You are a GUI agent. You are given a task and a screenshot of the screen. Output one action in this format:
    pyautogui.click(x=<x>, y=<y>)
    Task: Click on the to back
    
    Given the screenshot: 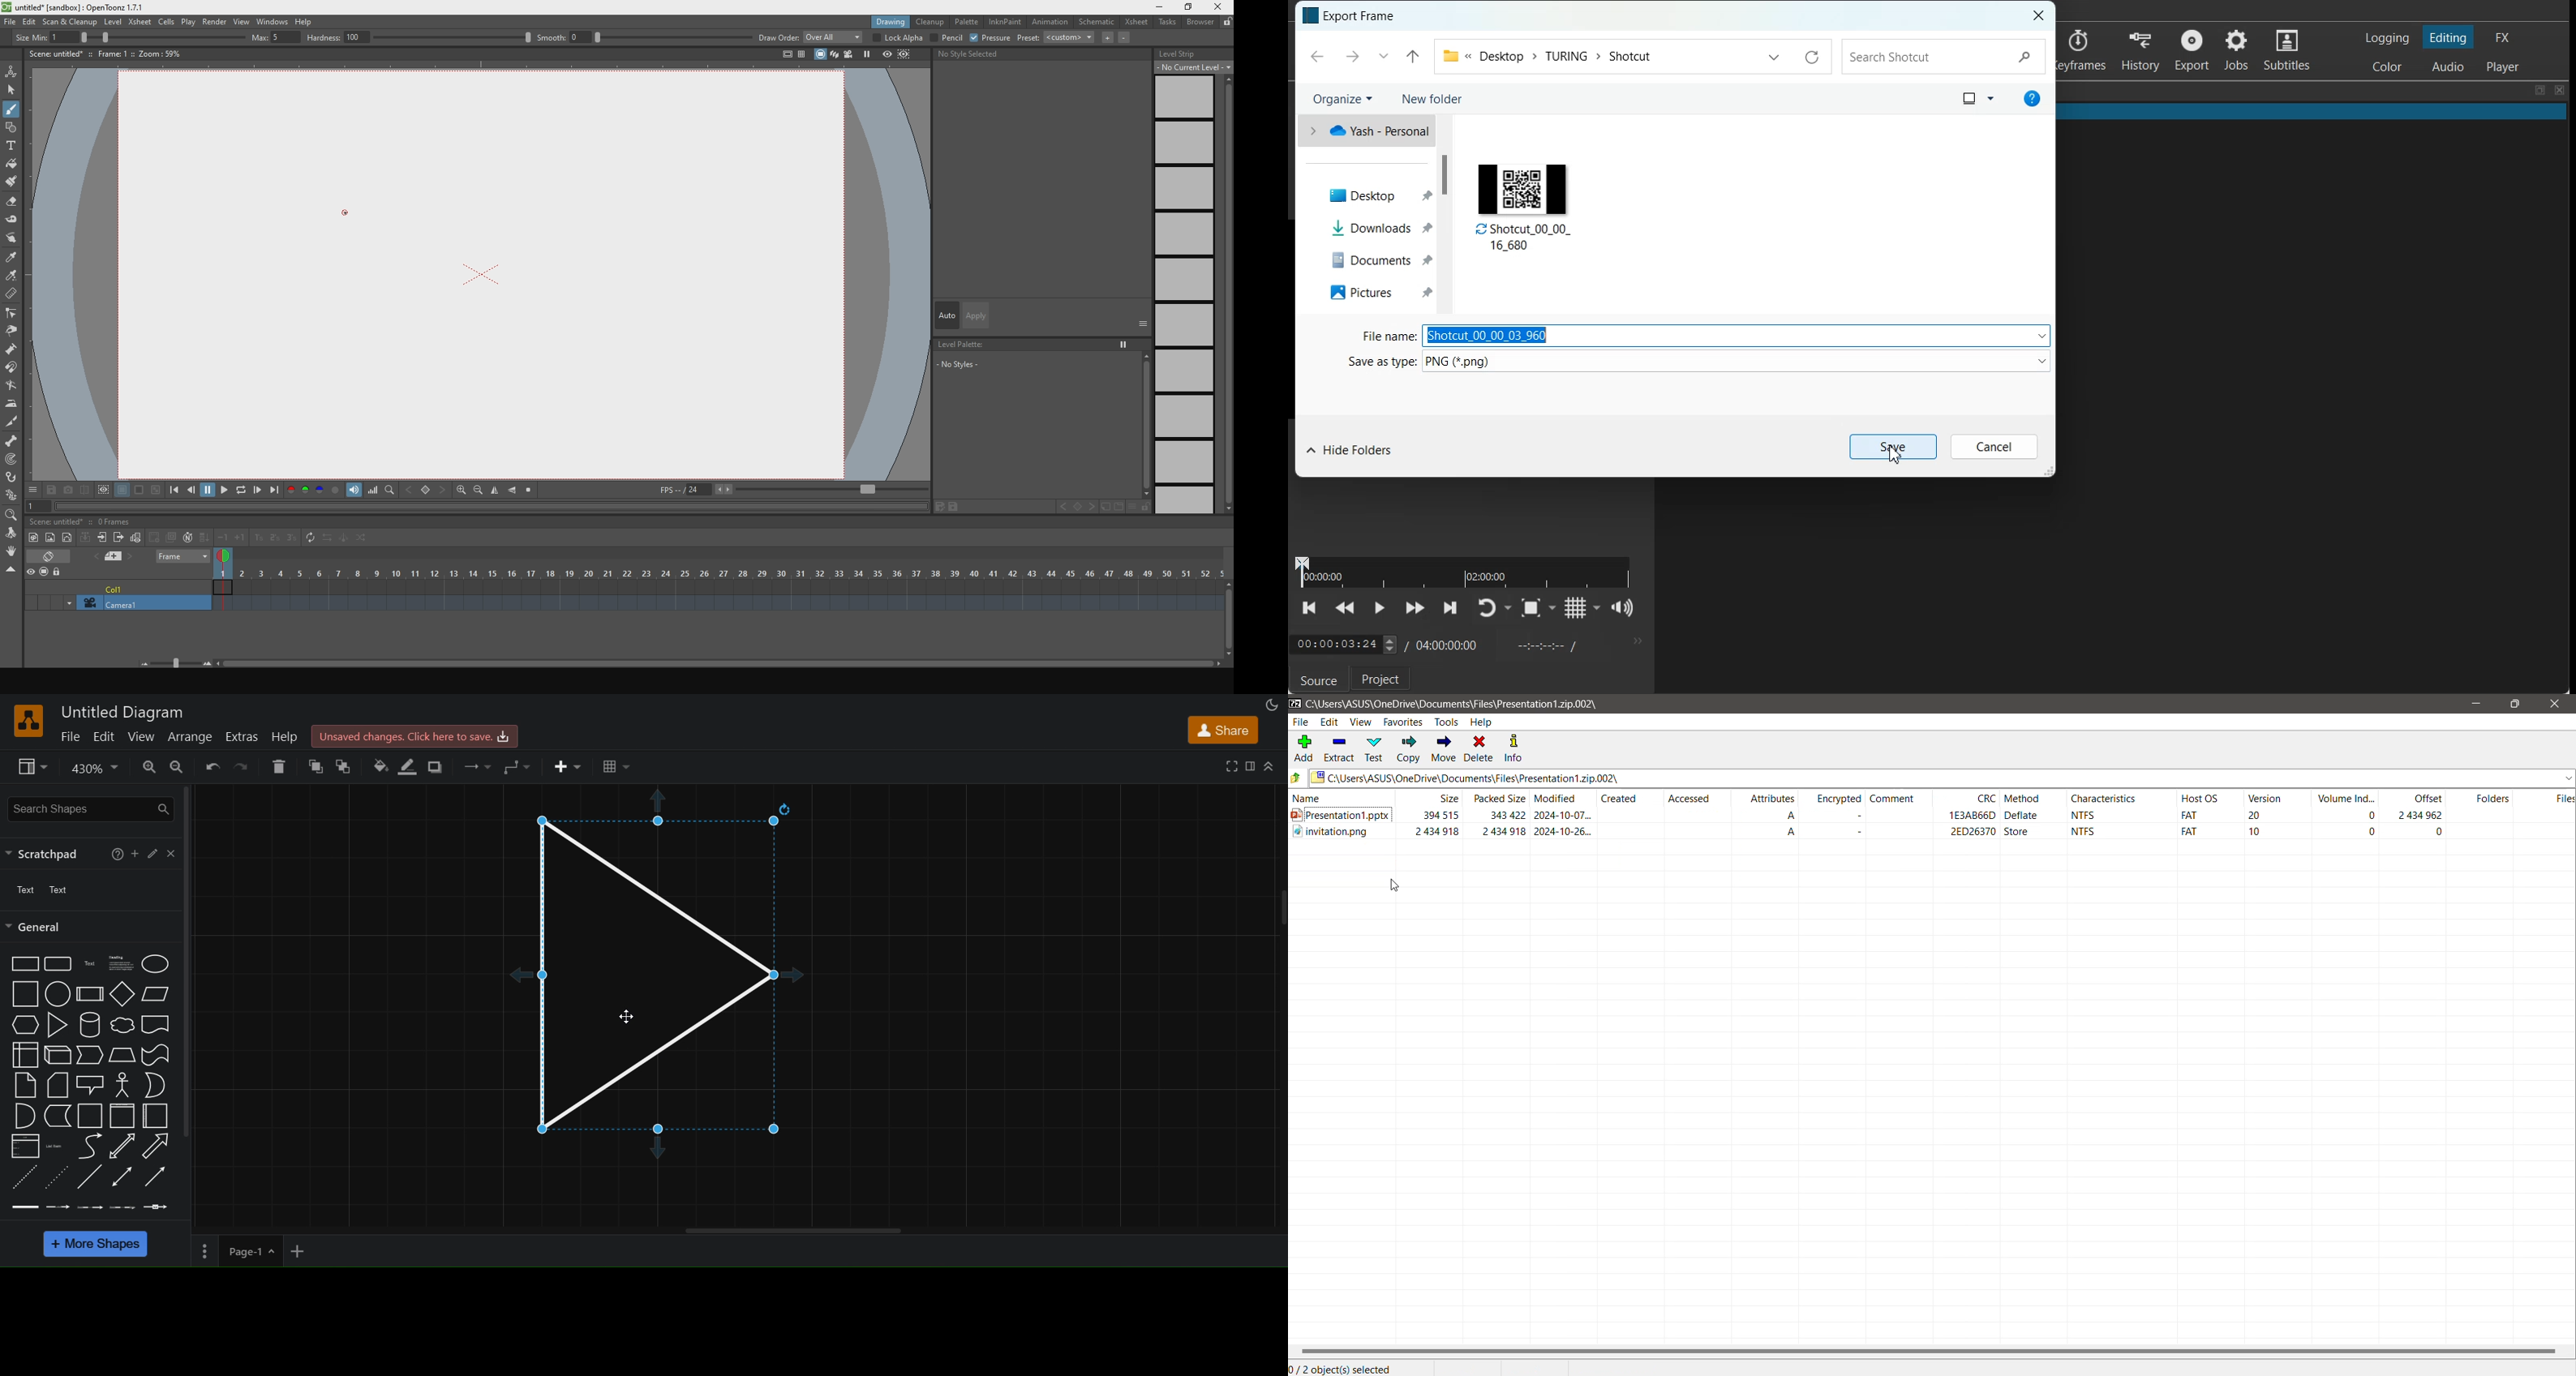 What is the action you would take?
    pyautogui.click(x=345, y=765)
    